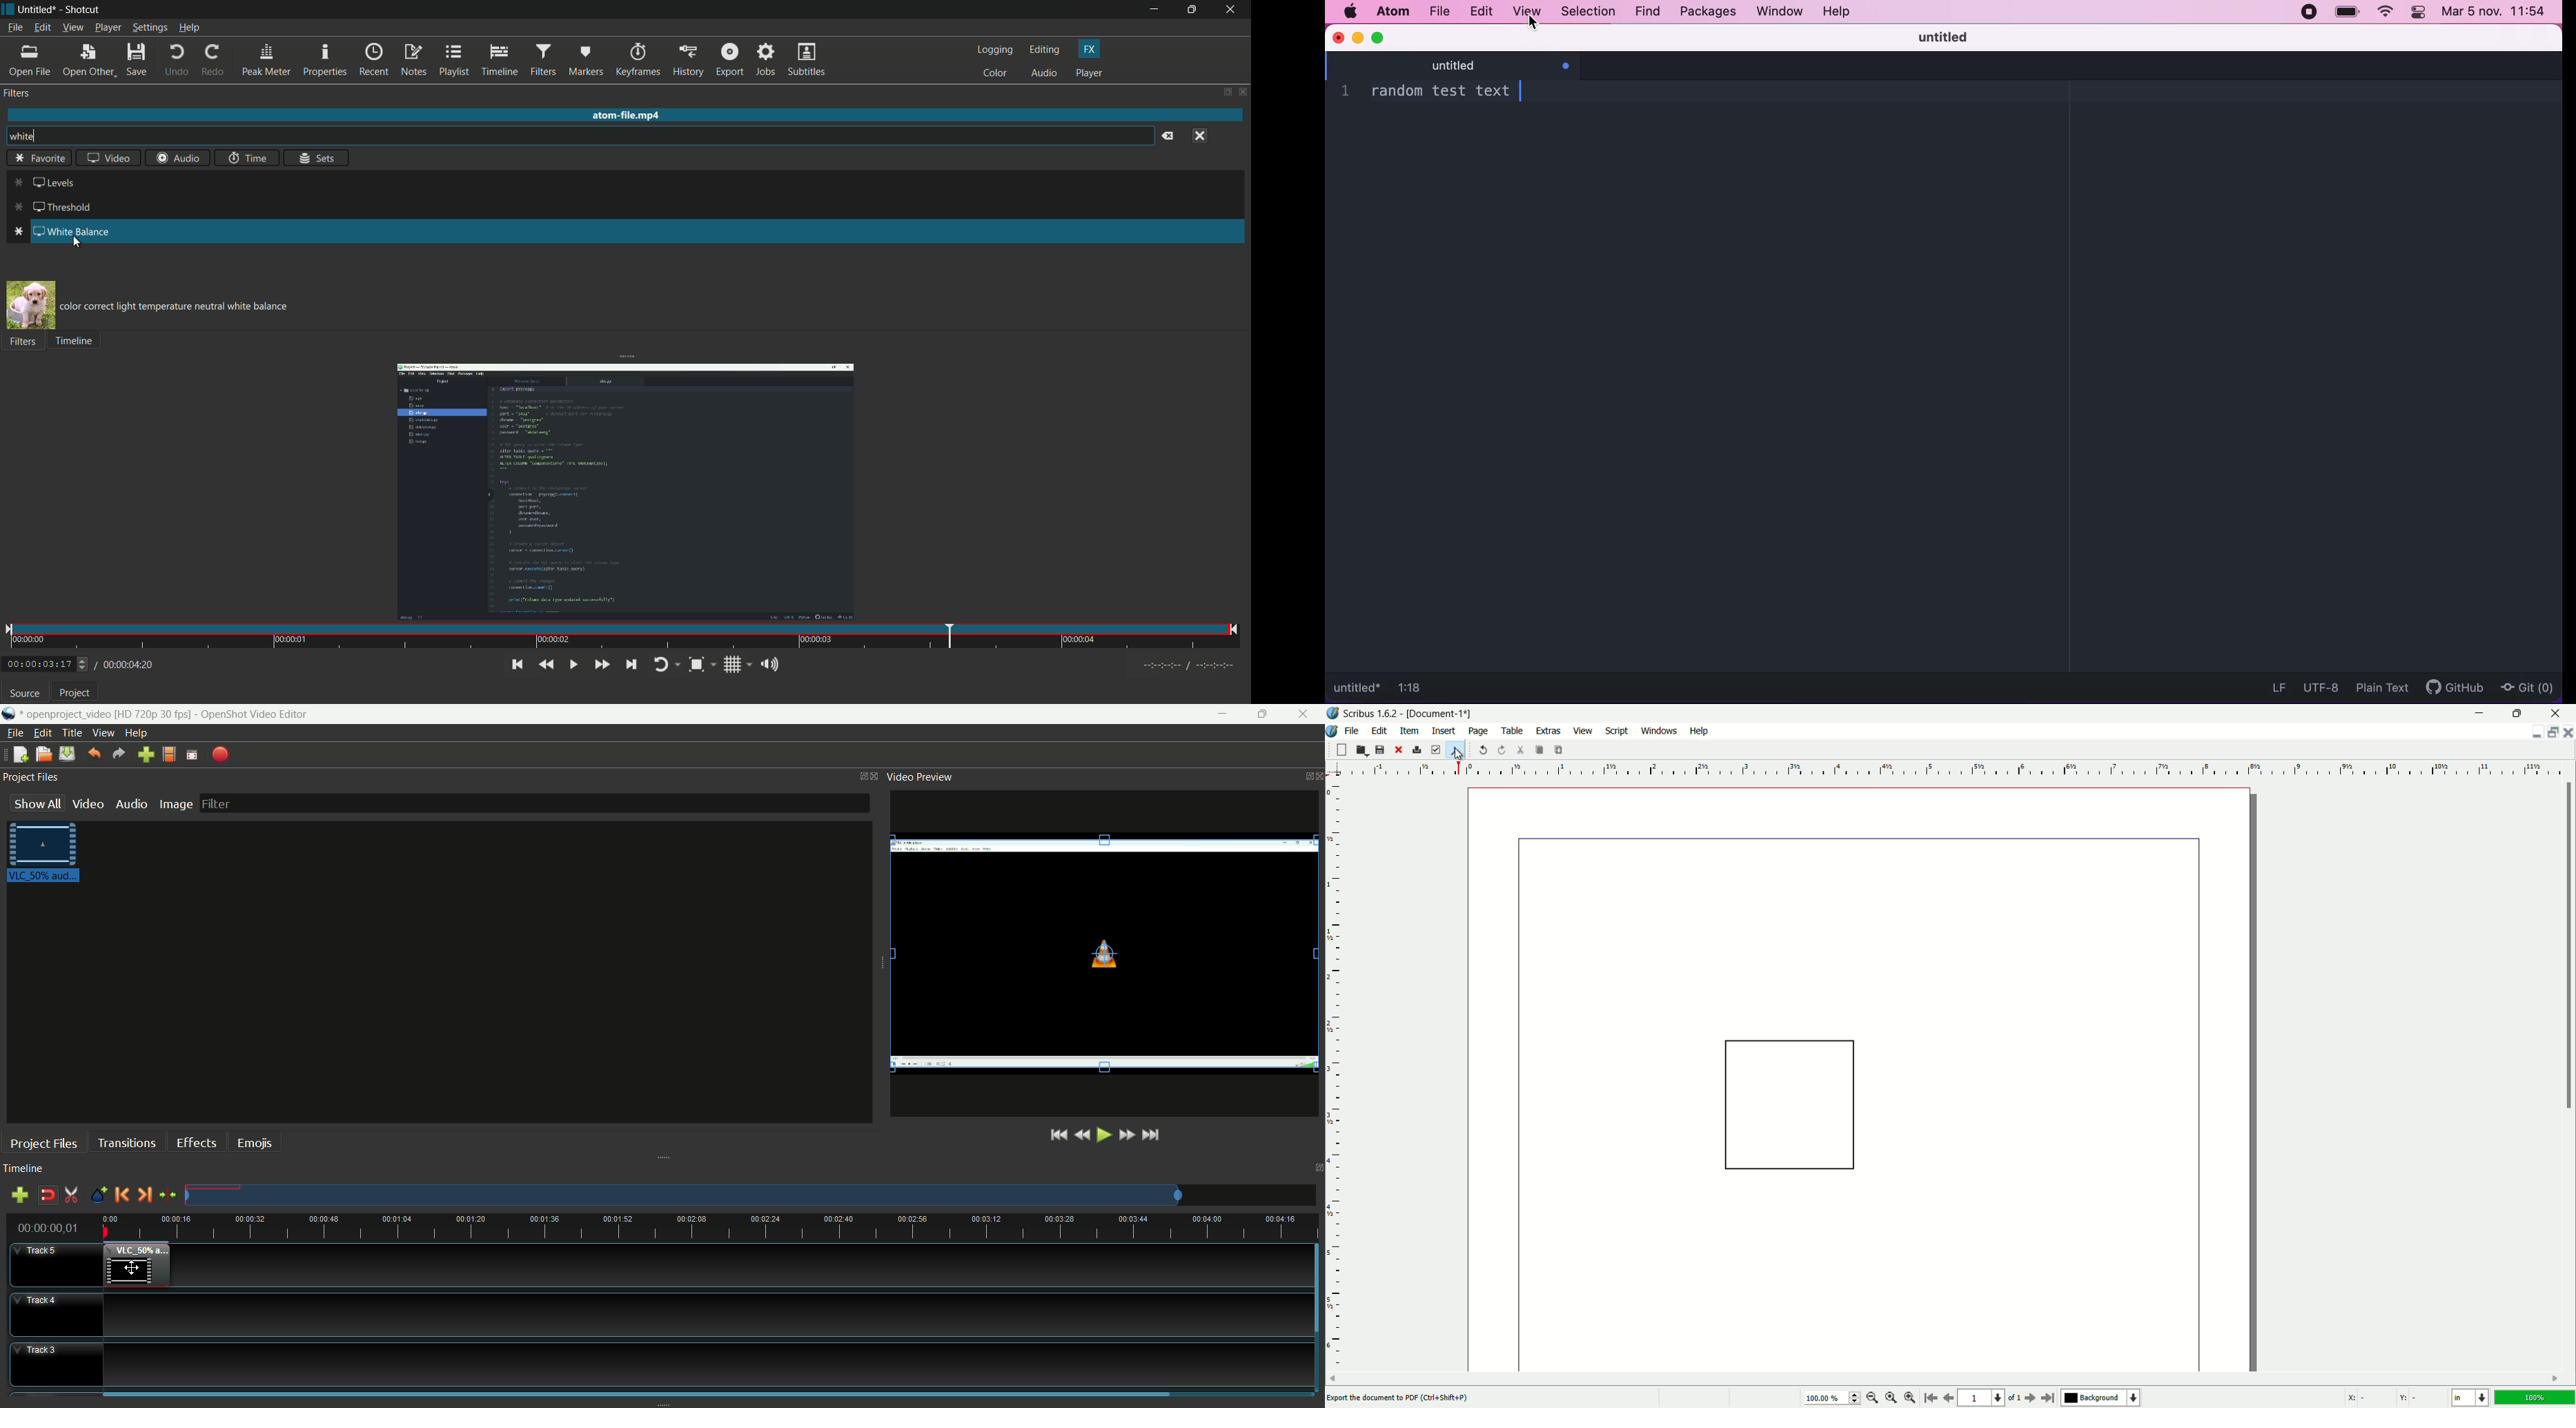  Describe the element at coordinates (2472, 1398) in the screenshot. I see `change measuring unit` at that location.